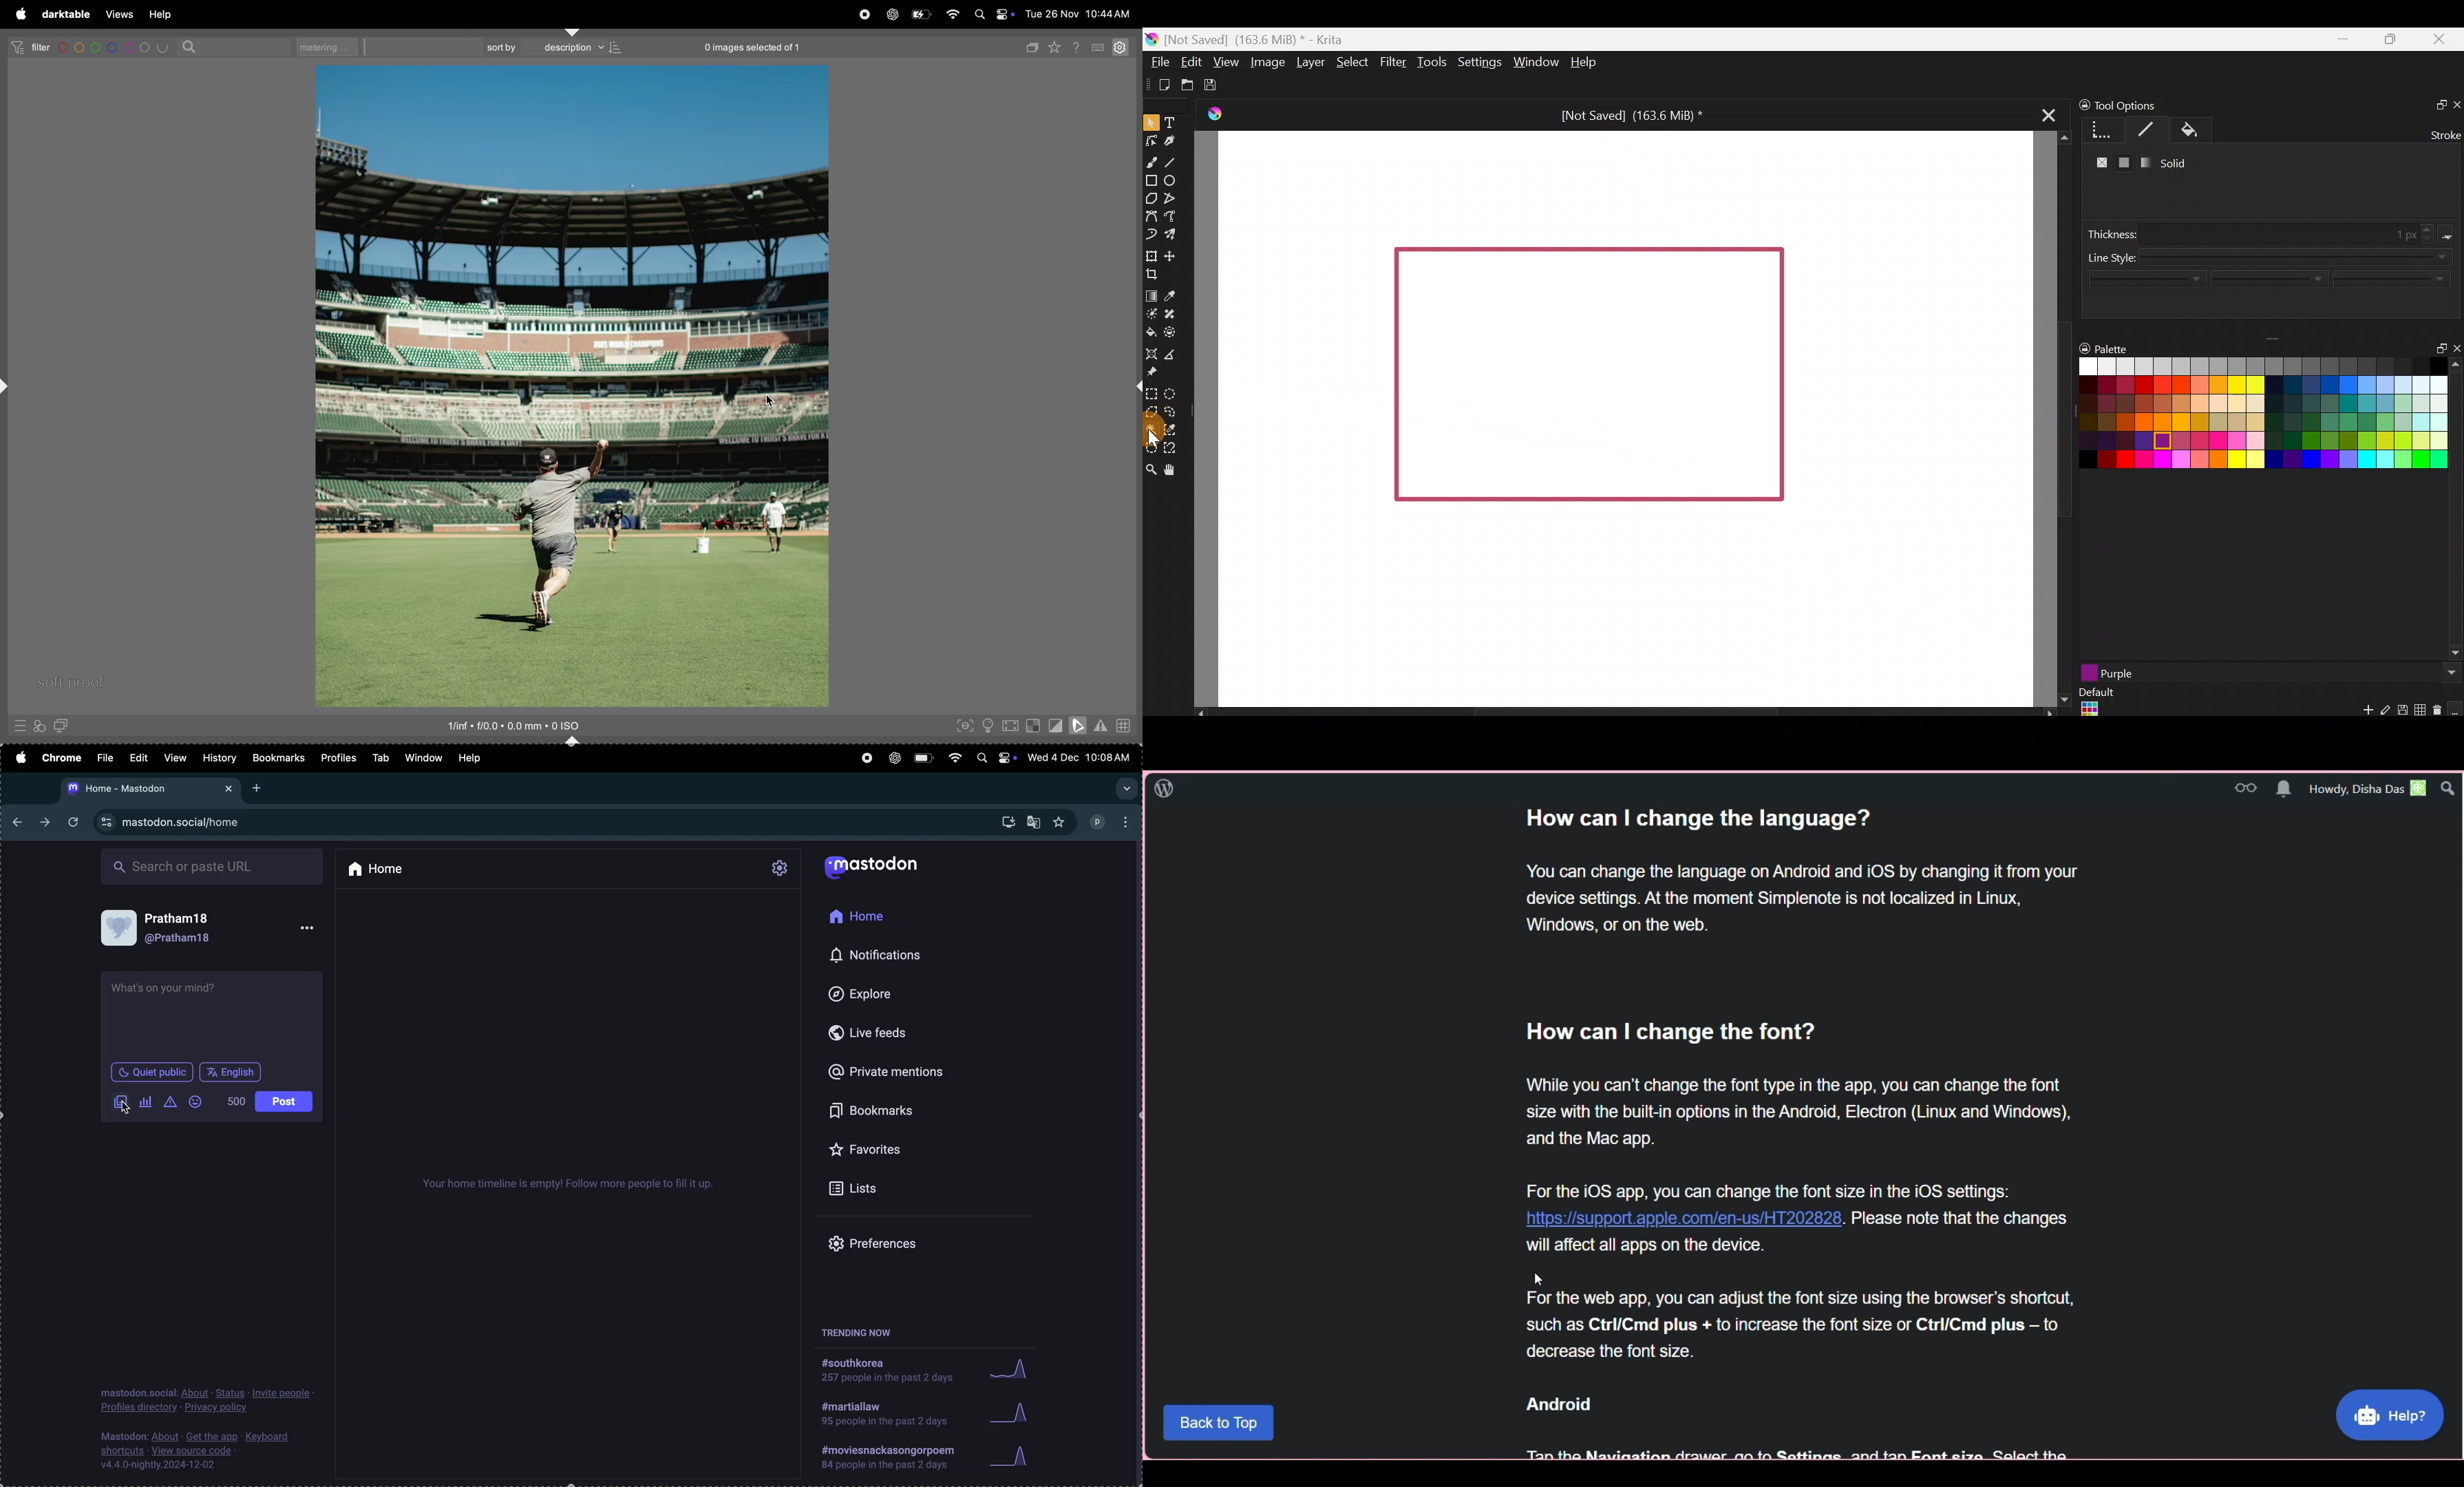  Describe the element at coordinates (2097, 129) in the screenshot. I see `Geometry` at that location.